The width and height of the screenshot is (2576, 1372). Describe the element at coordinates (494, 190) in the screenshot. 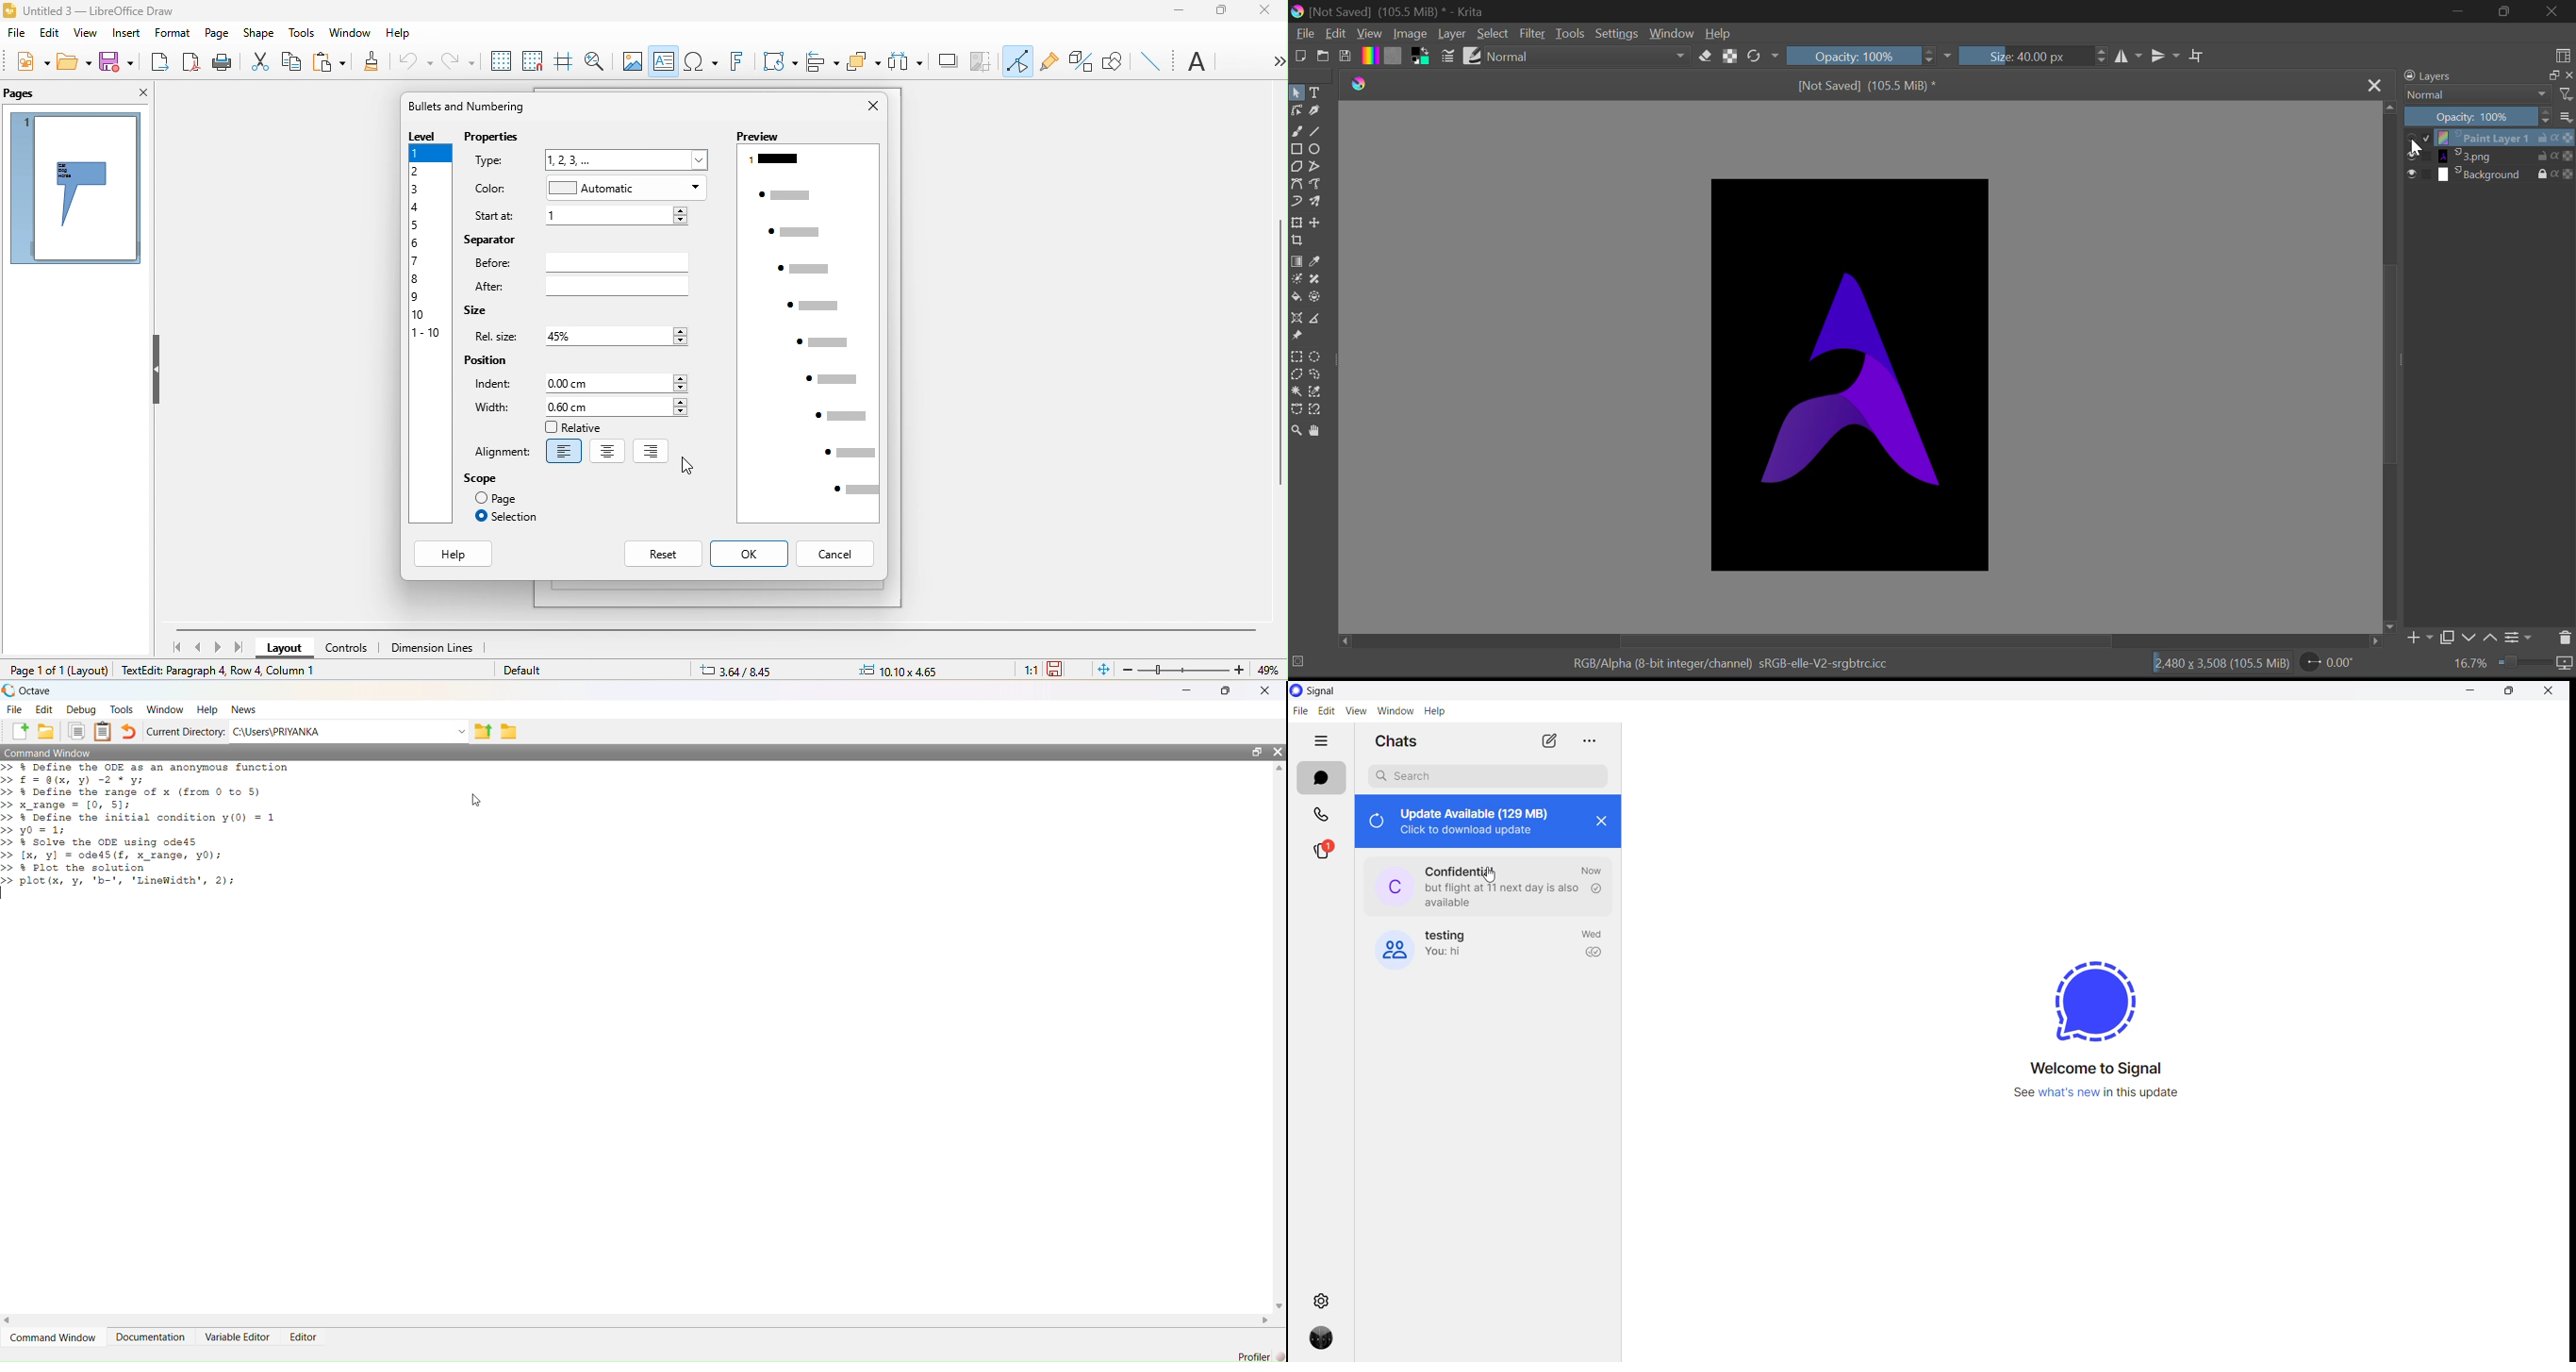

I see `color` at that location.